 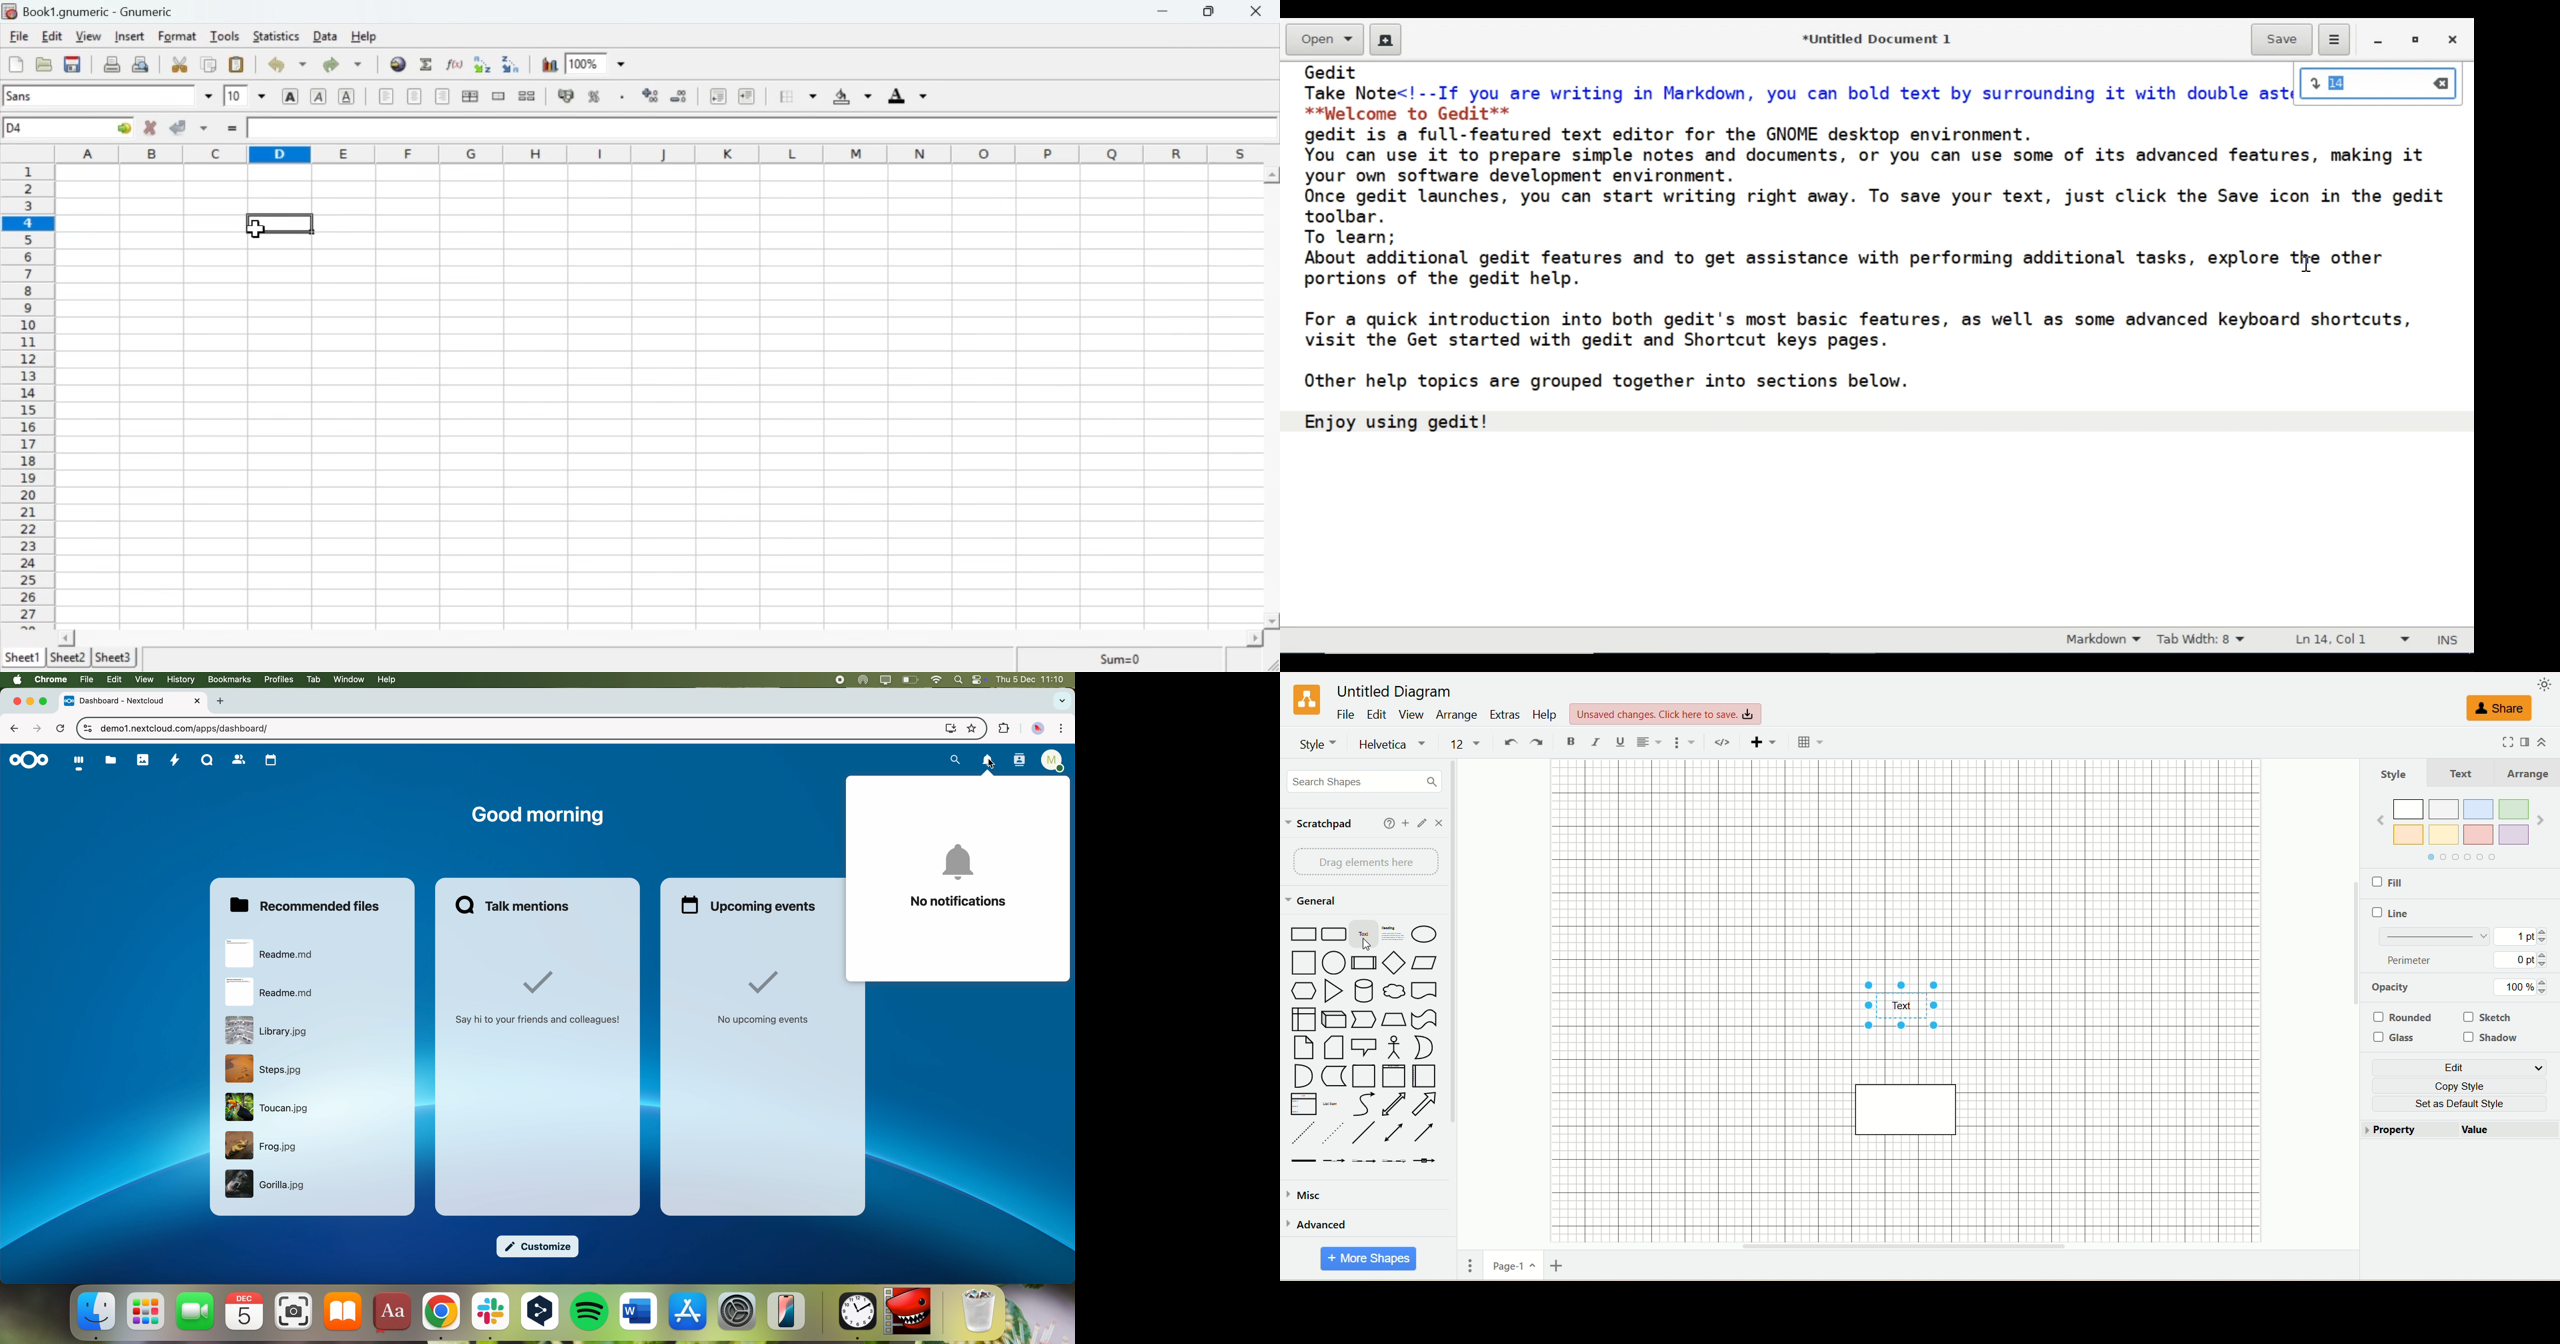 I want to click on file, so click(x=270, y=1030).